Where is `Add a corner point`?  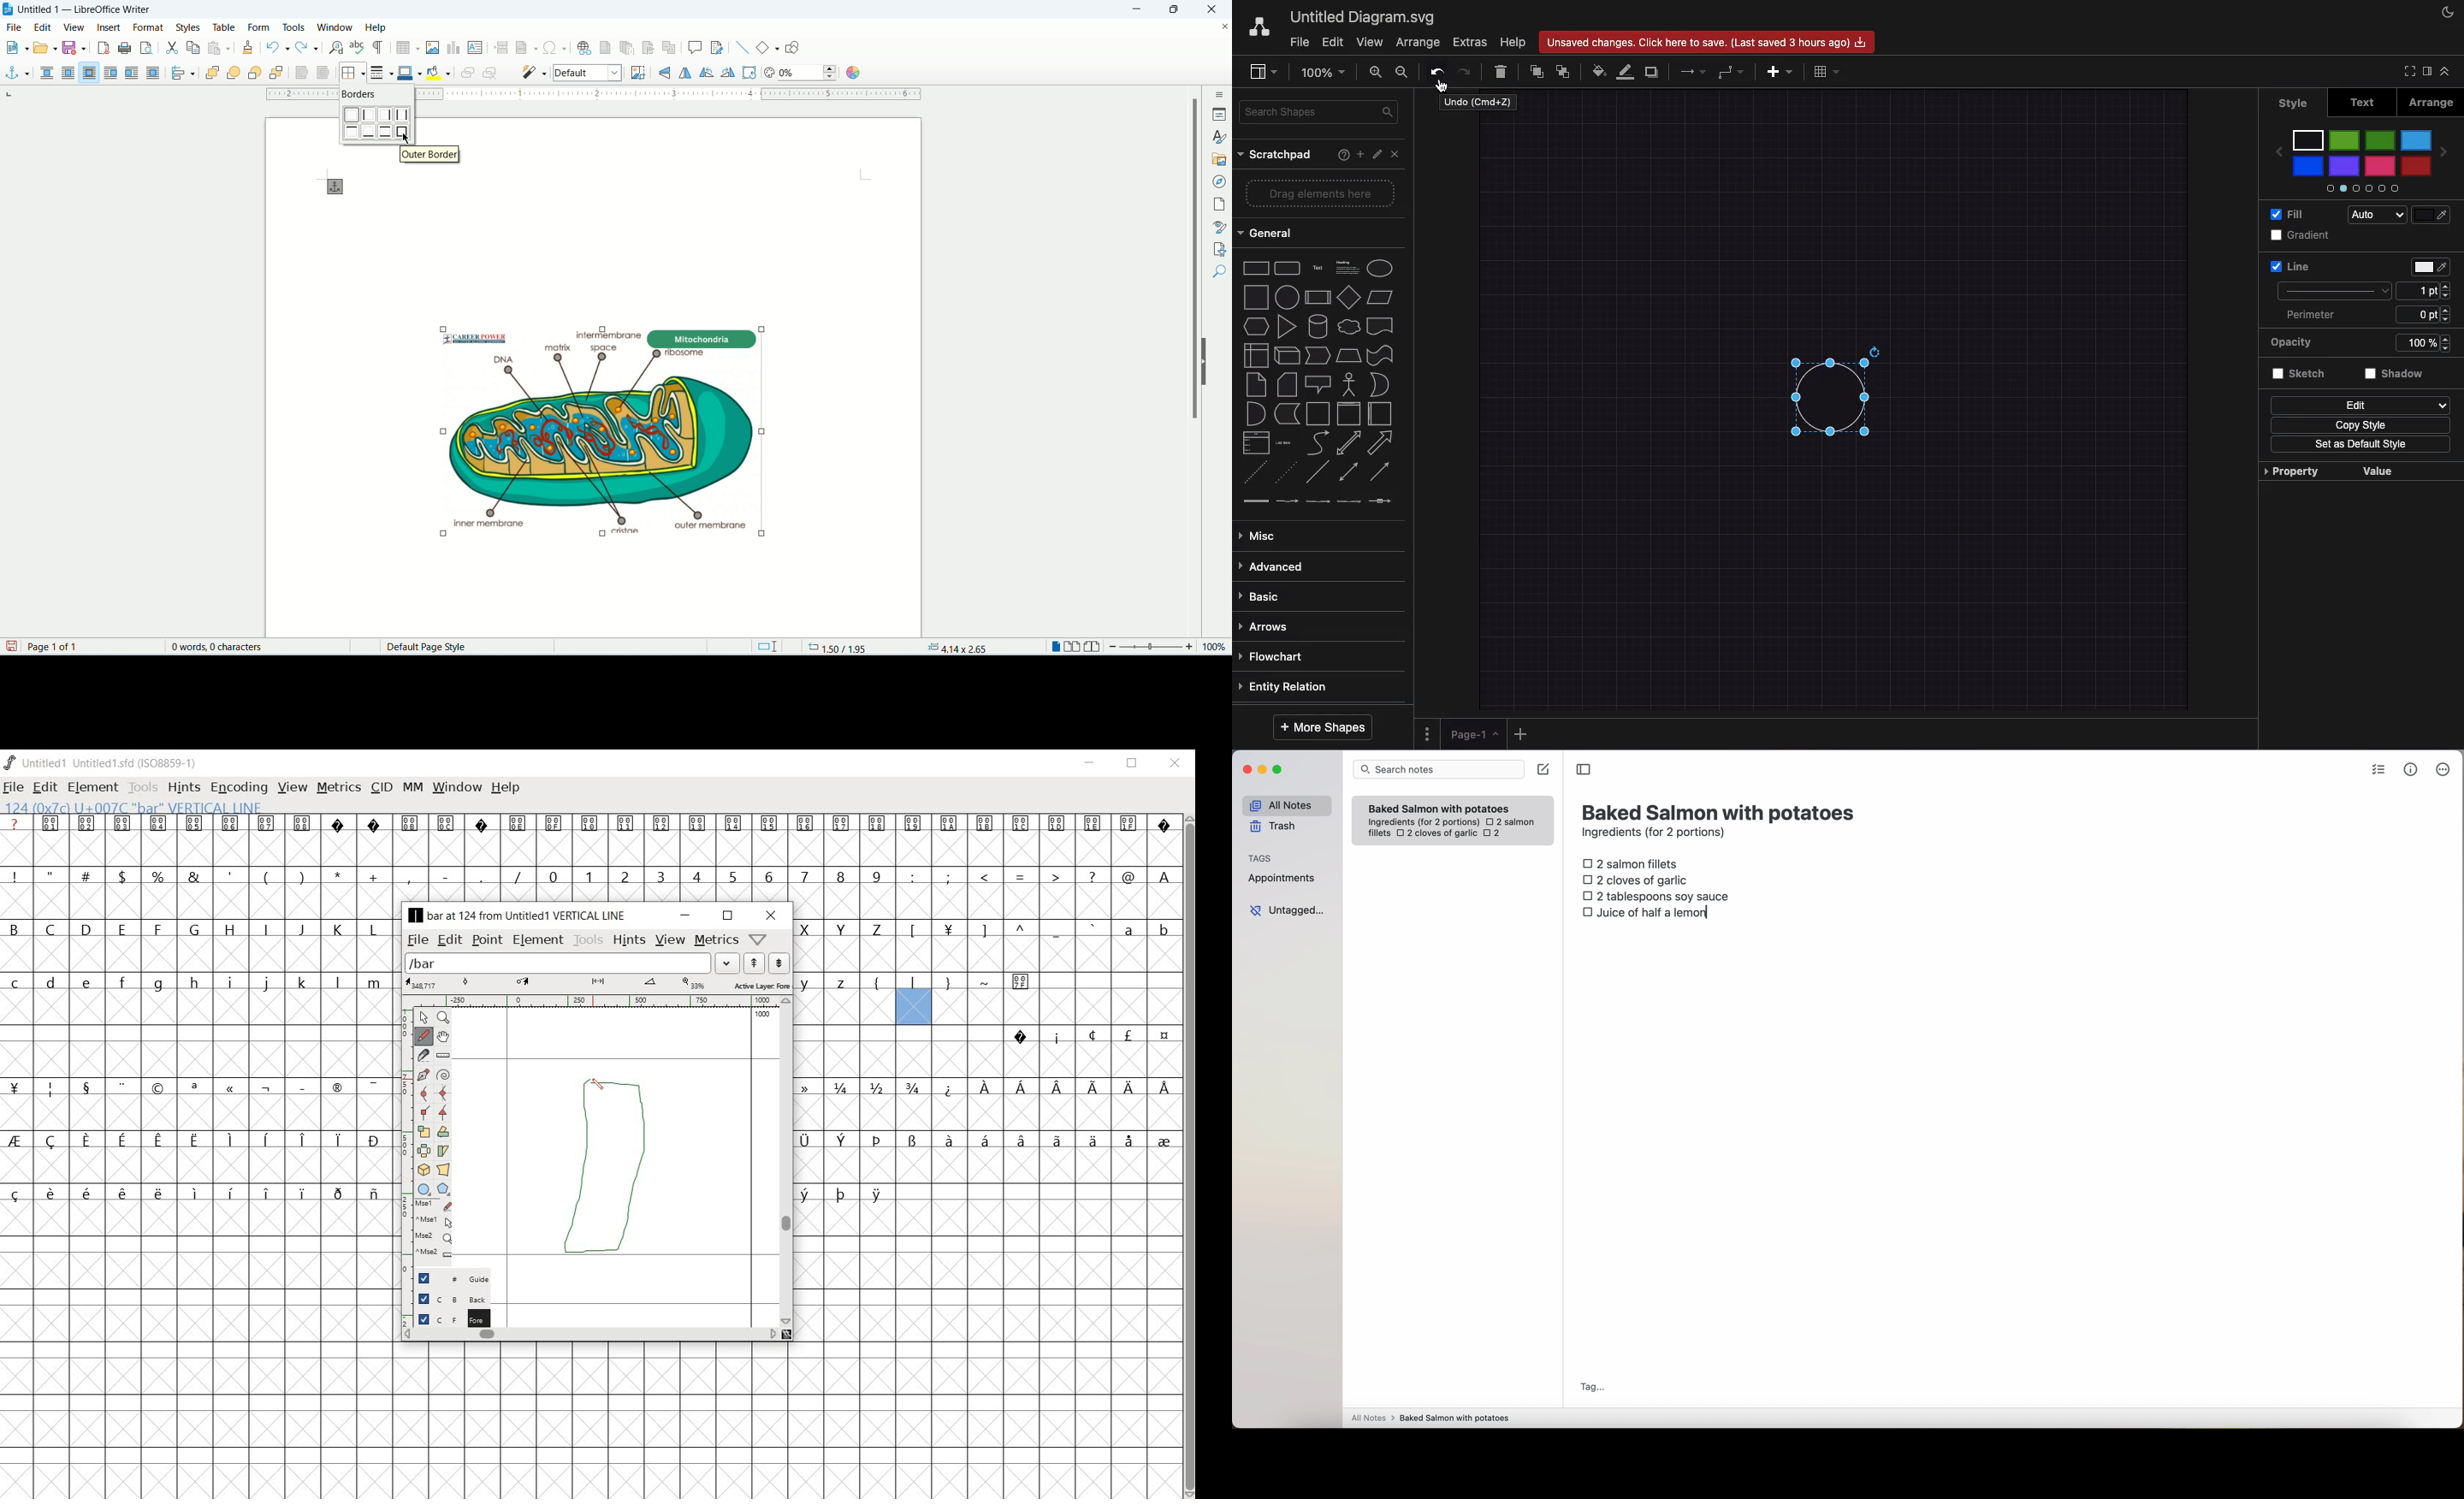 Add a corner point is located at coordinates (444, 1113).